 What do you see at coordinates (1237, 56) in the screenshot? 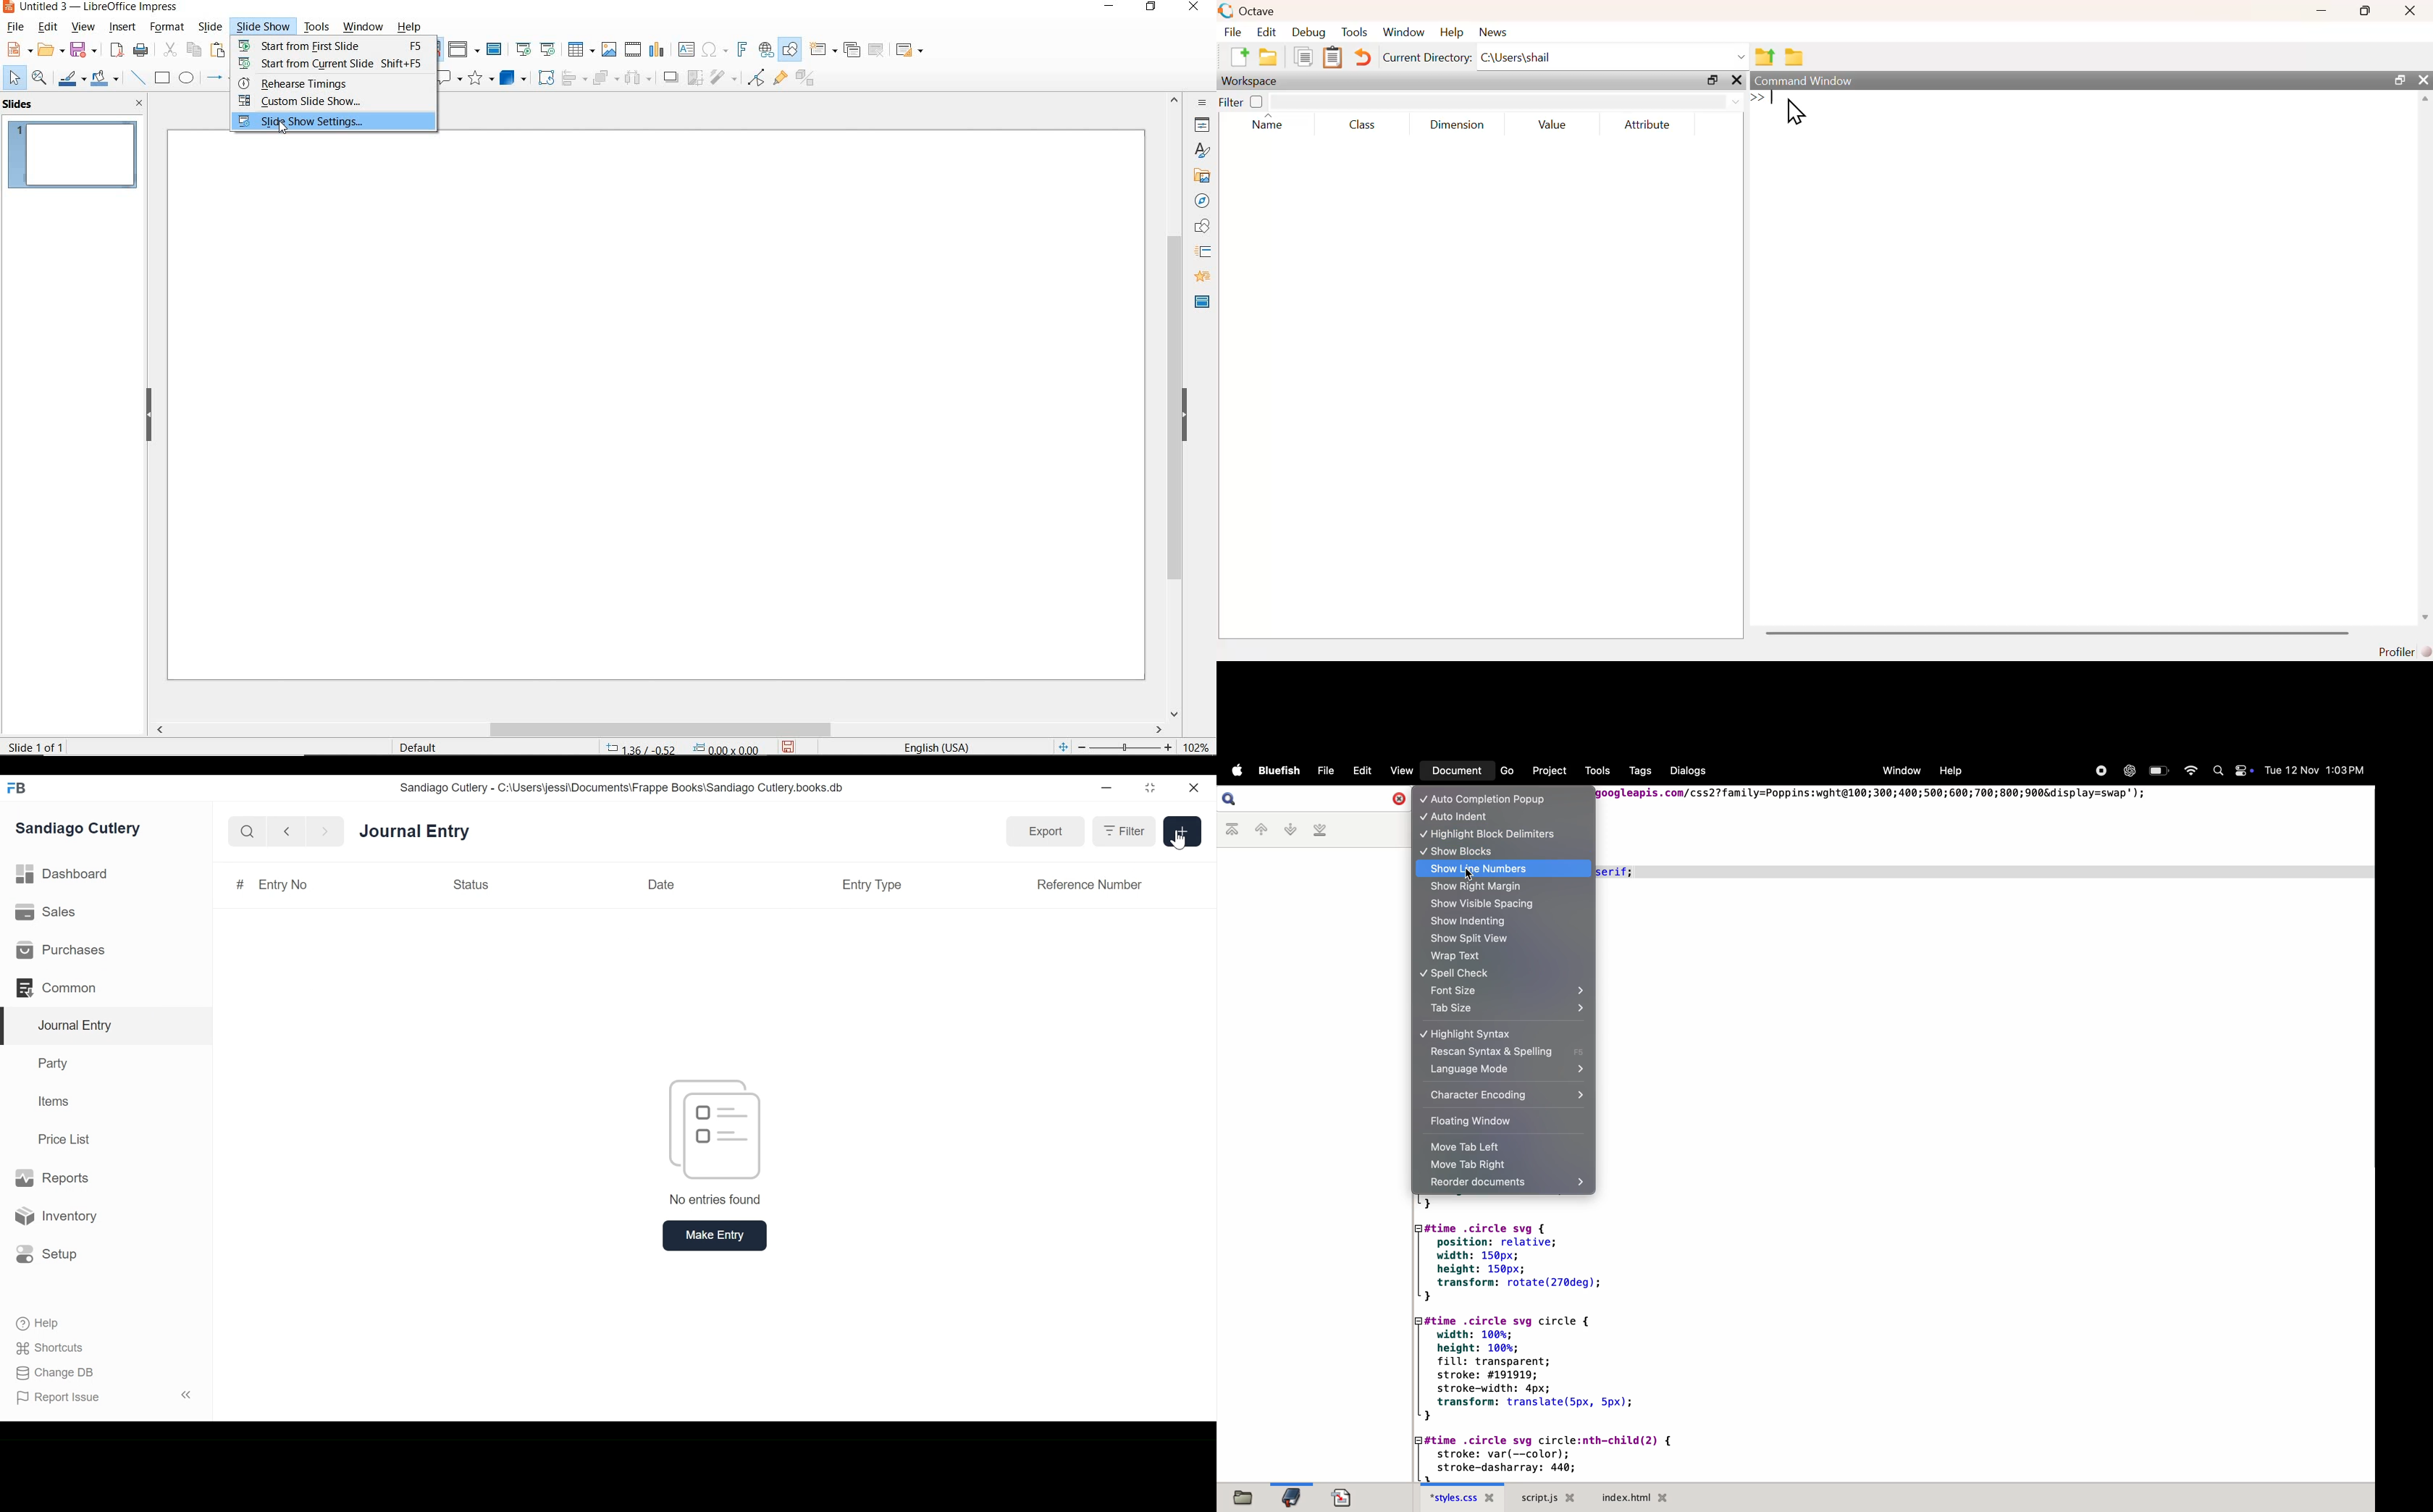
I see `new script` at bounding box center [1237, 56].